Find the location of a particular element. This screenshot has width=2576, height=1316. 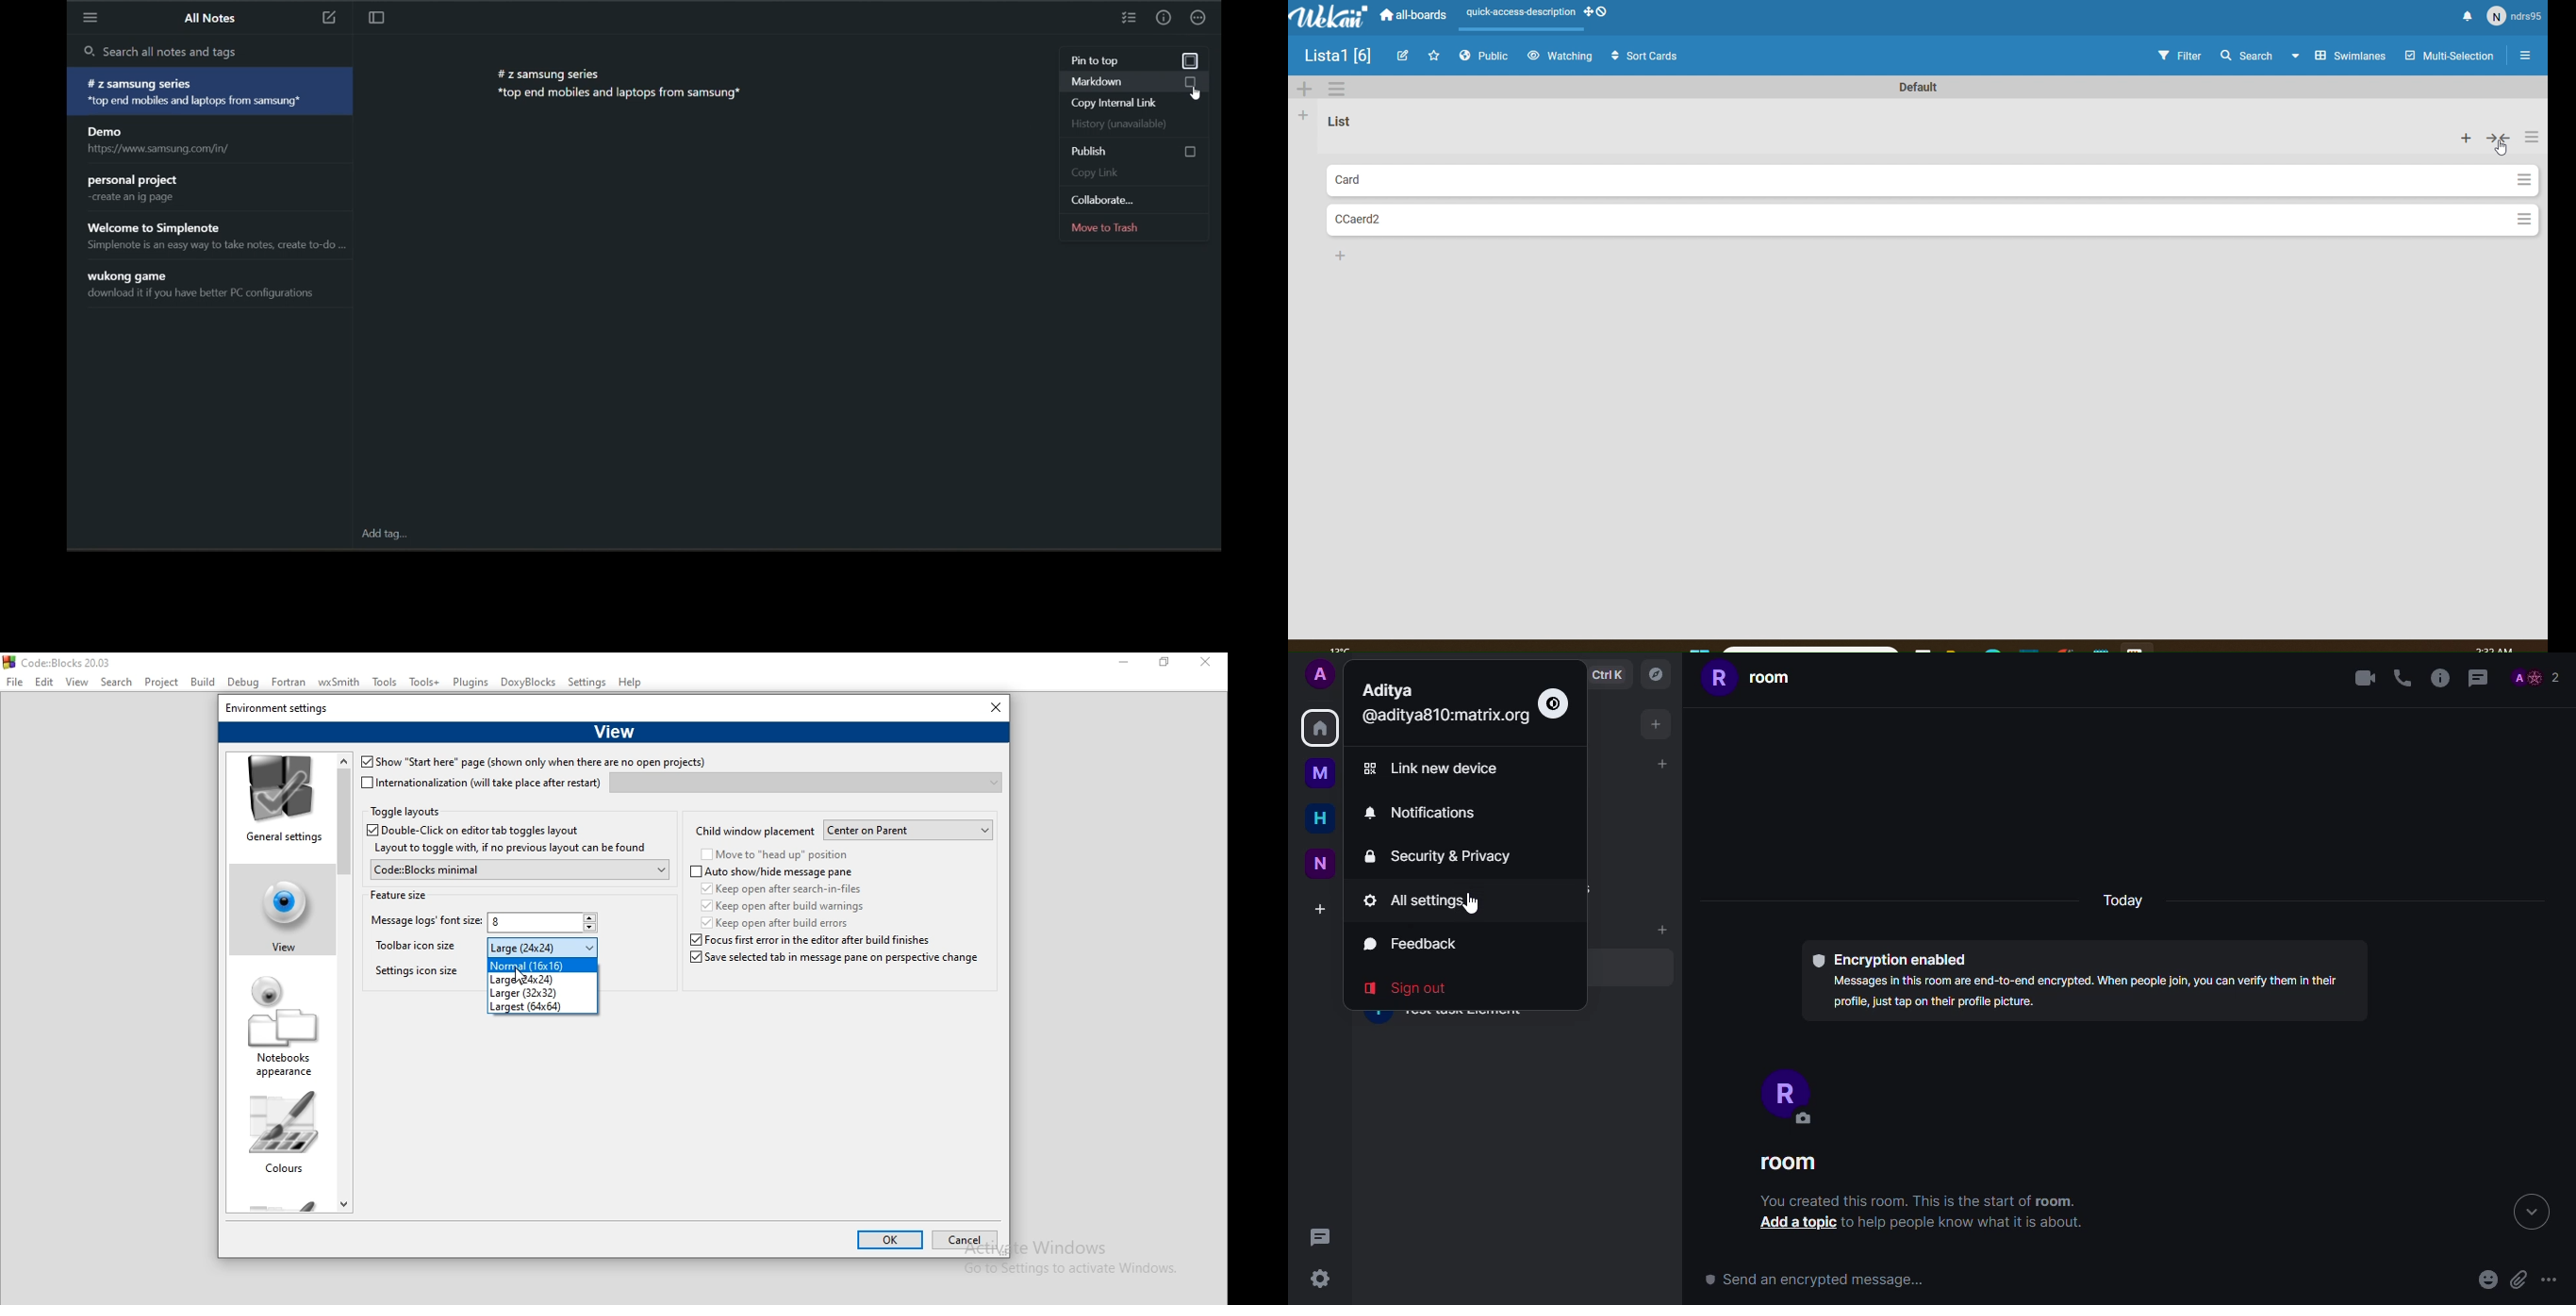

close is located at coordinates (1210, 665).